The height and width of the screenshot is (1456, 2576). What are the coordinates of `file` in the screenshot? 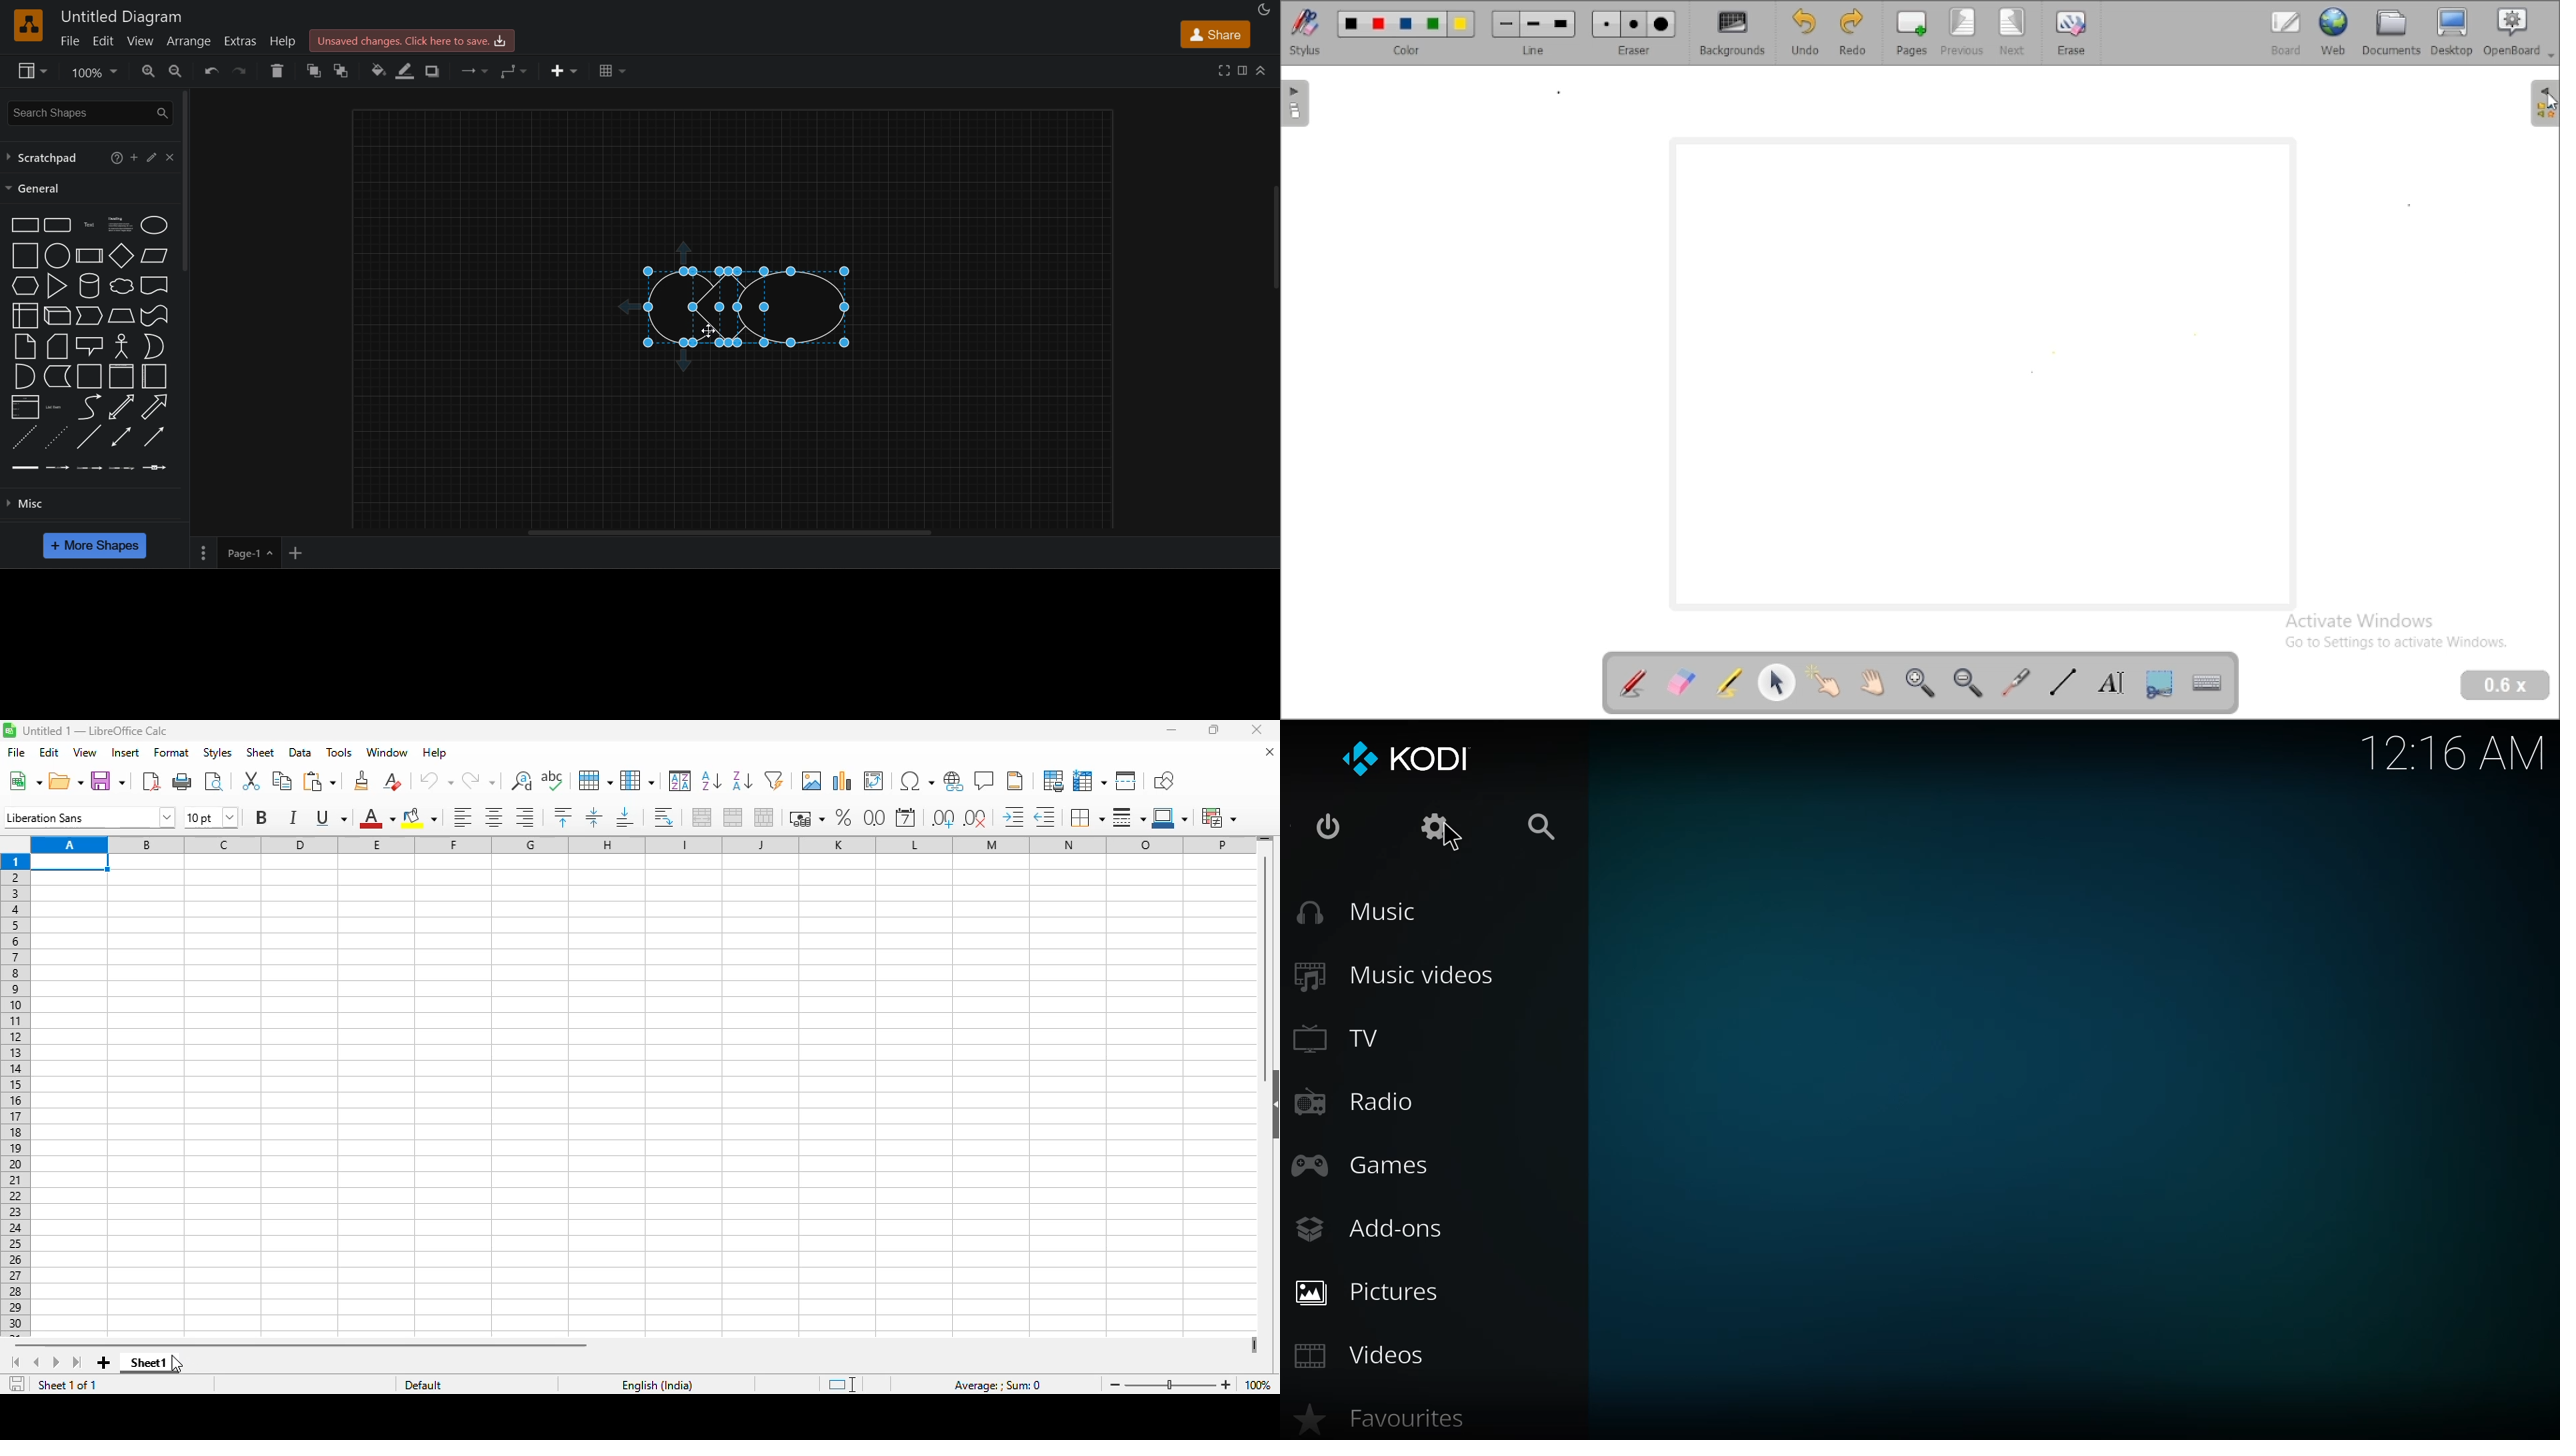 It's located at (69, 40).